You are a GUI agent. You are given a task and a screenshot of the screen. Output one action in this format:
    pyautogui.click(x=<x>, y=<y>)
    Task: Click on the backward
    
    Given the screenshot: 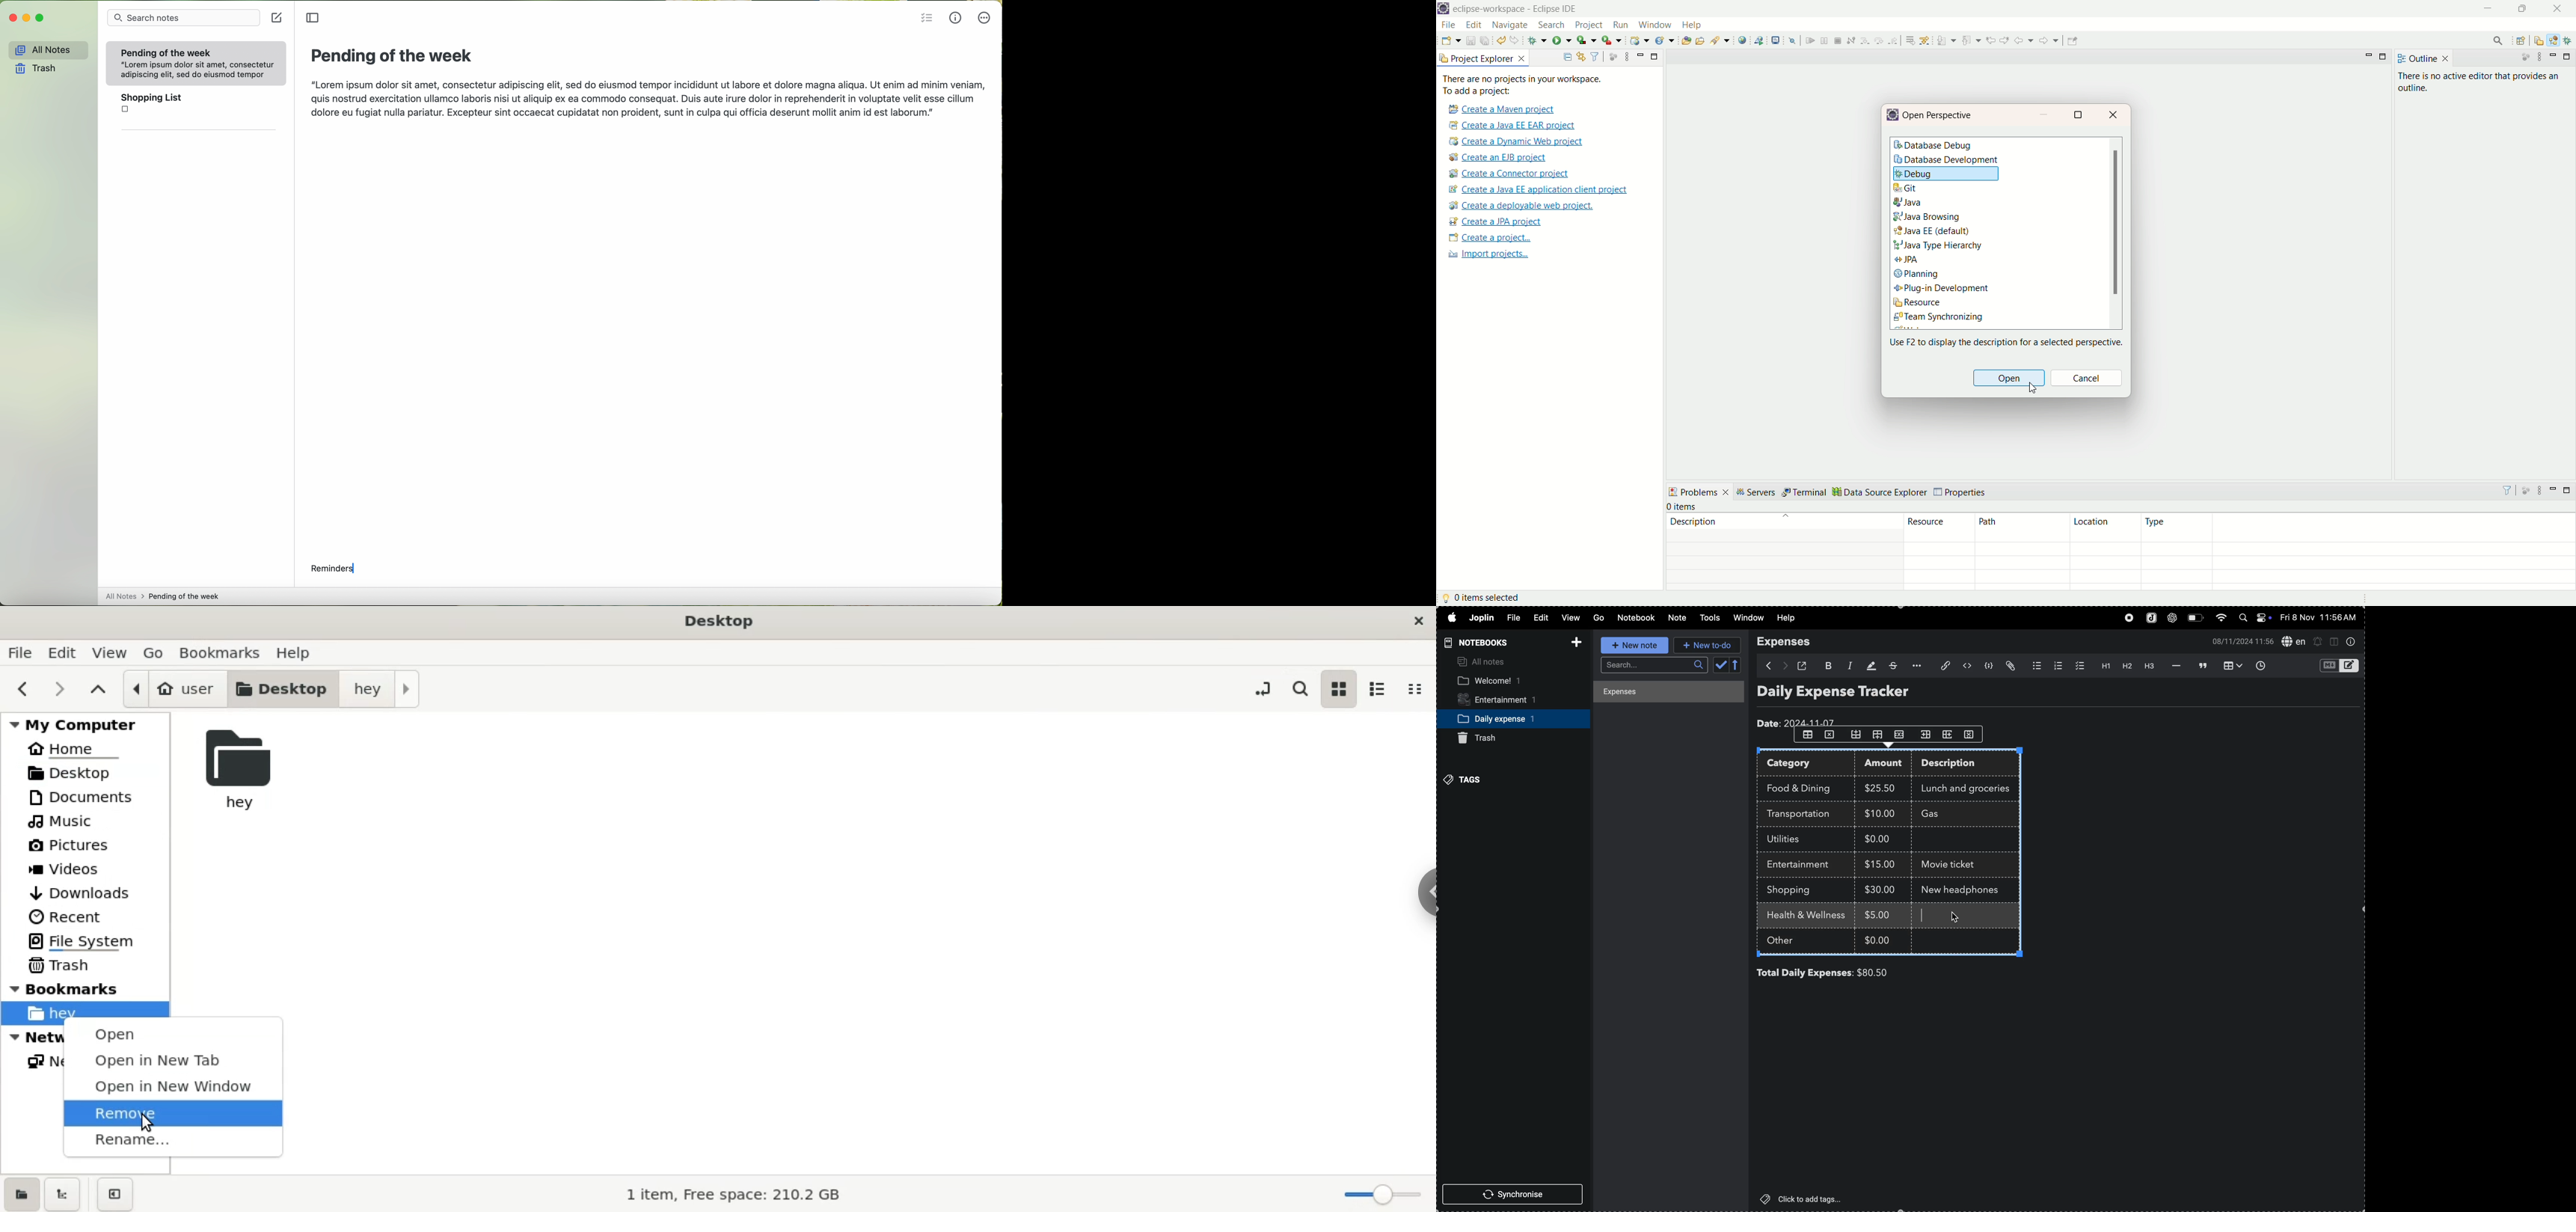 What is the action you would take?
    pyautogui.click(x=1765, y=666)
    